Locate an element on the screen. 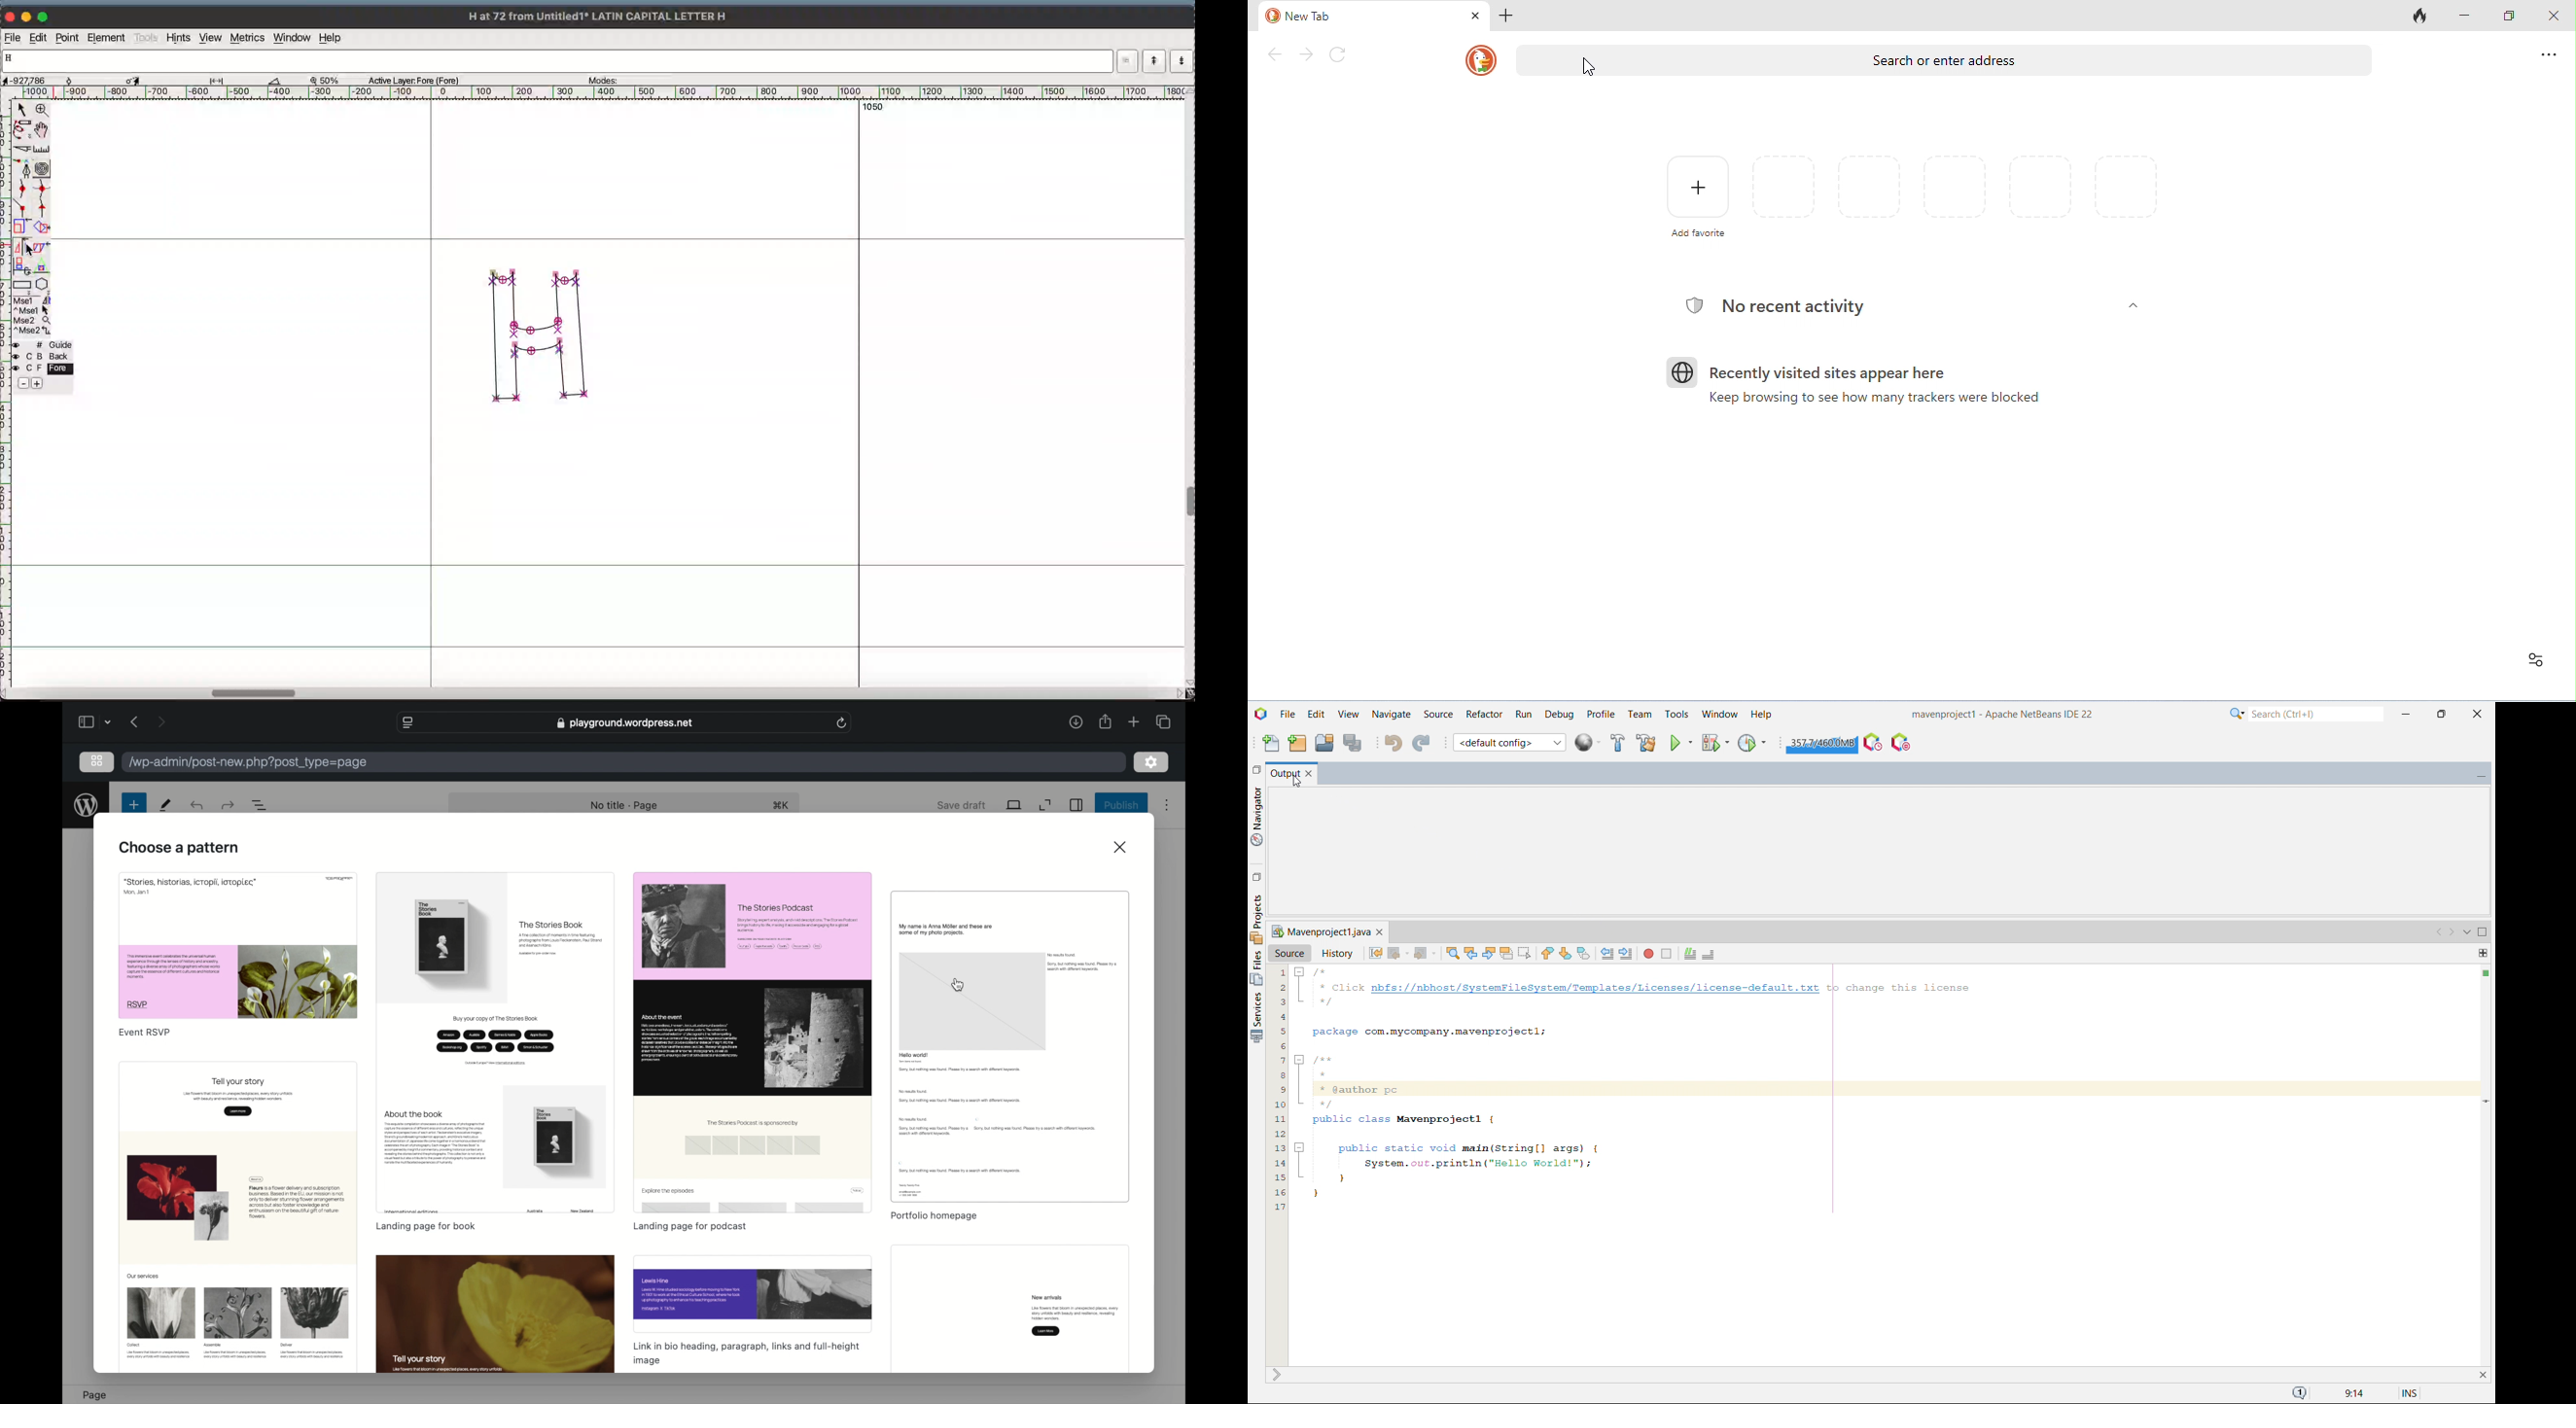 Image resolution: width=2576 pixels, height=1428 pixels. skew is located at coordinates (42, 246).